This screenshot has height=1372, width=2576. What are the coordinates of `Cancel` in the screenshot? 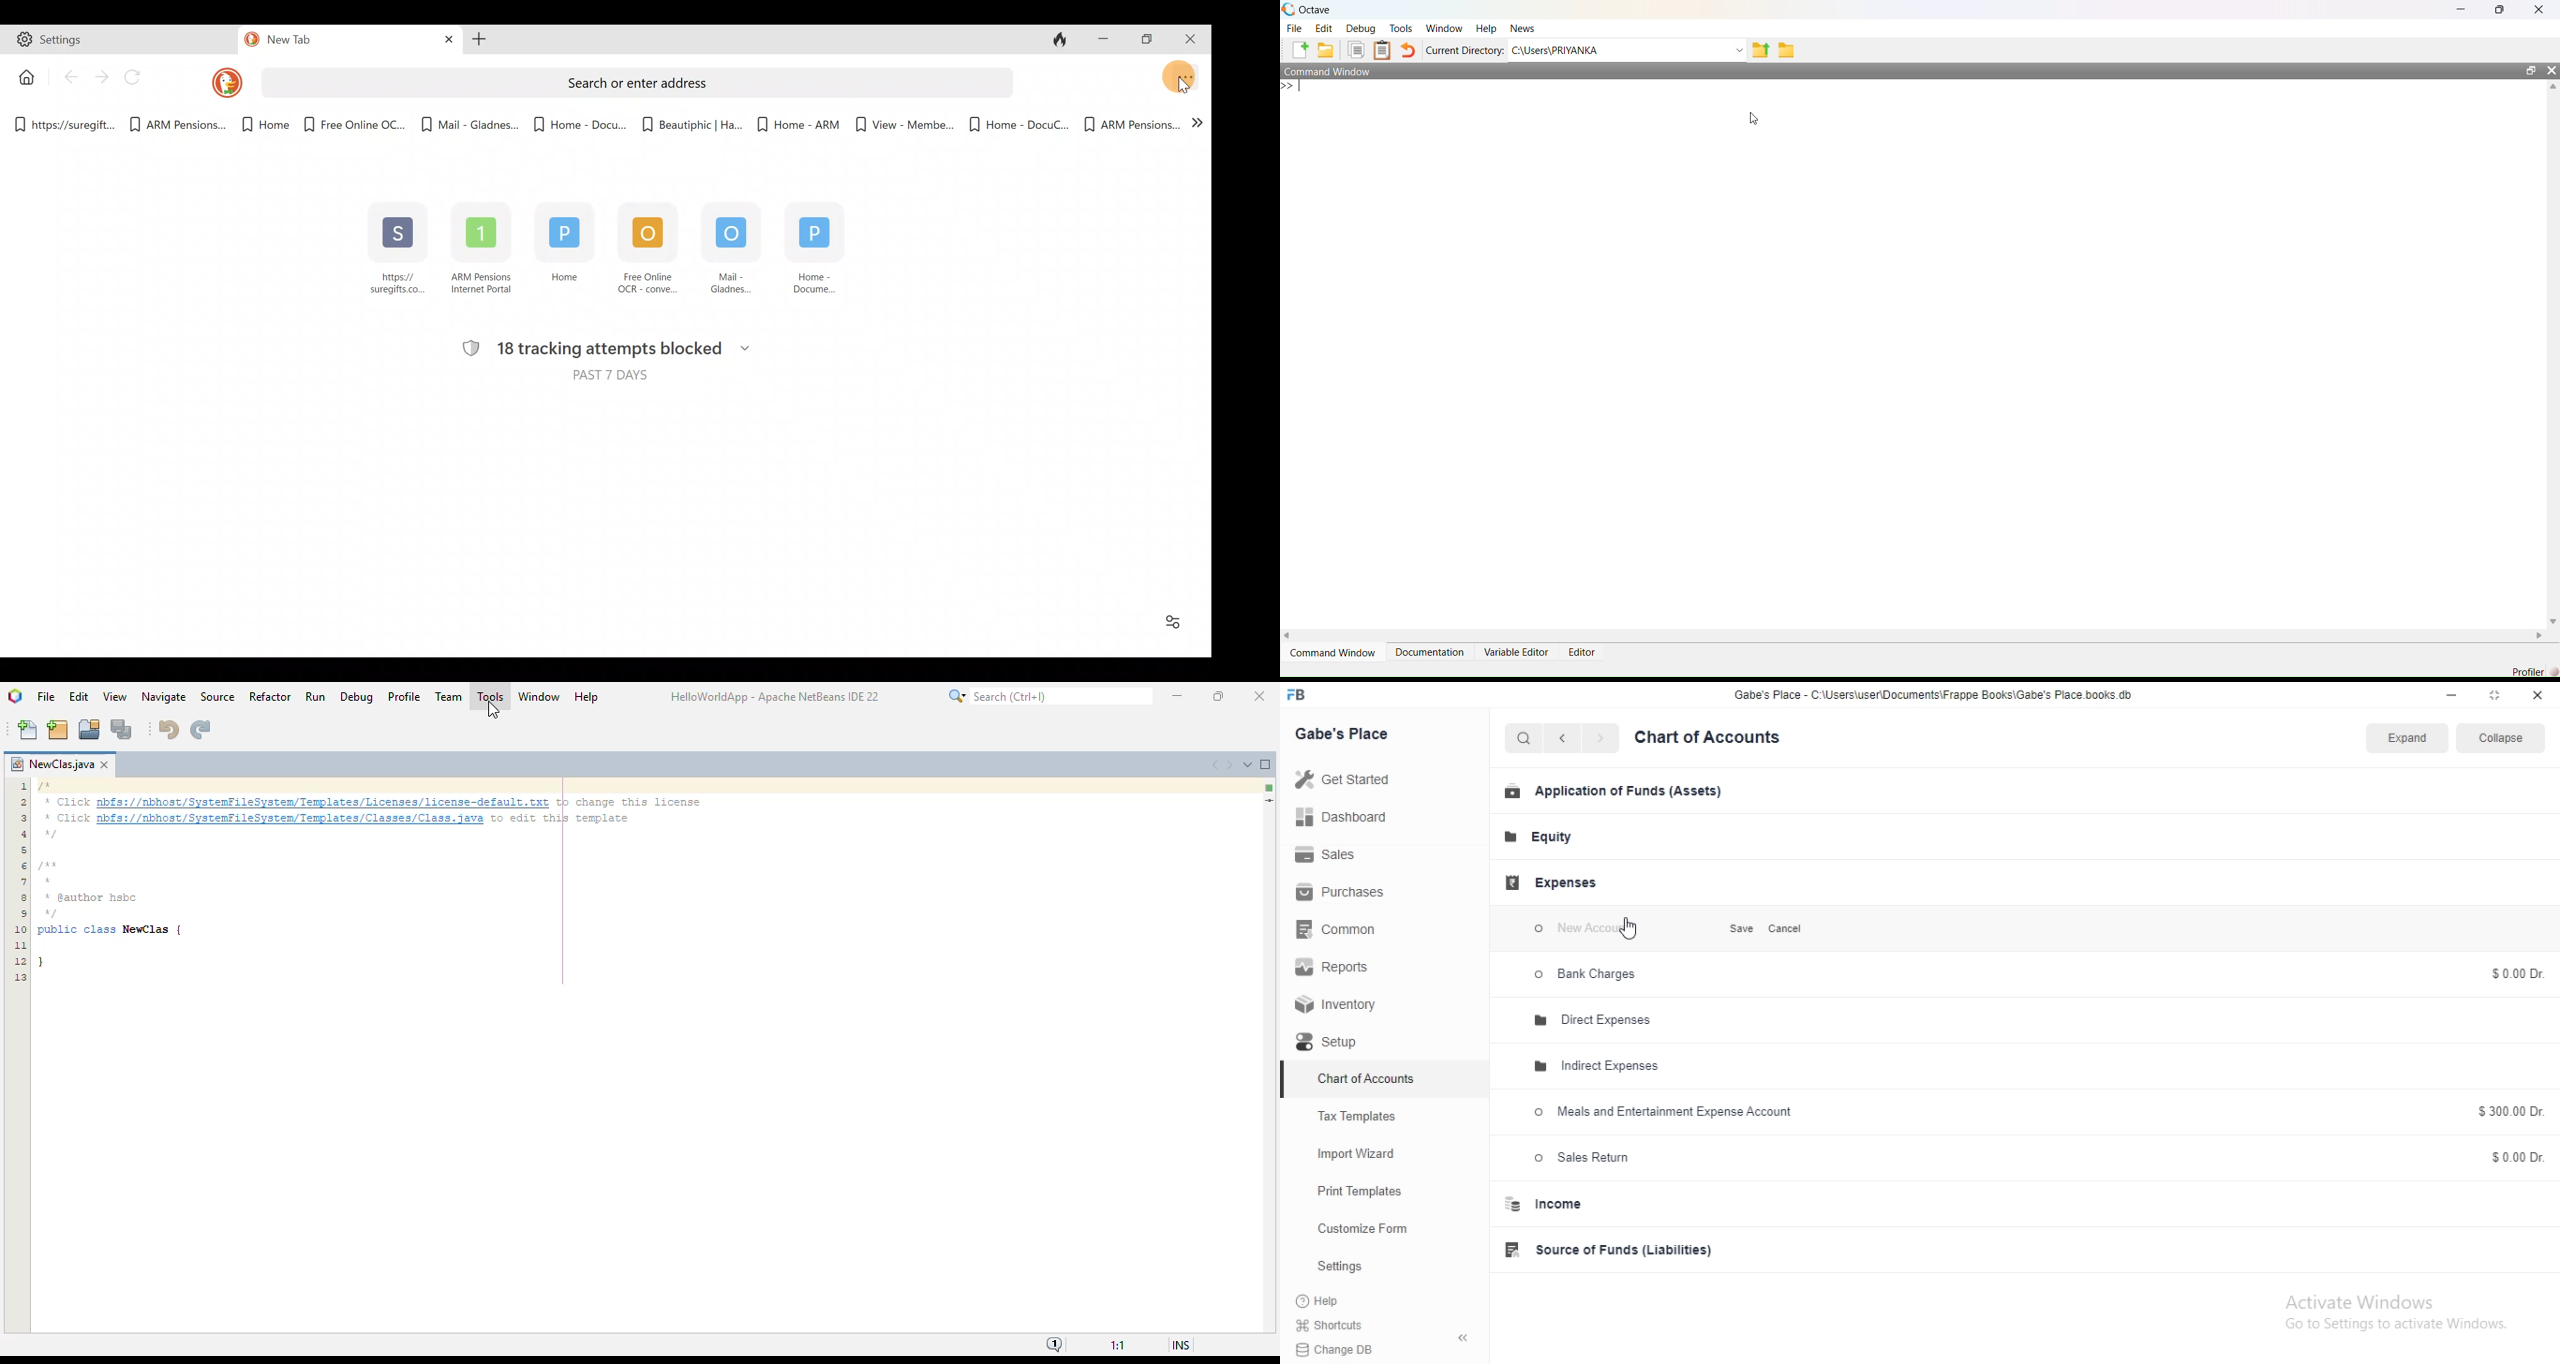 It's located at (1794, 929).